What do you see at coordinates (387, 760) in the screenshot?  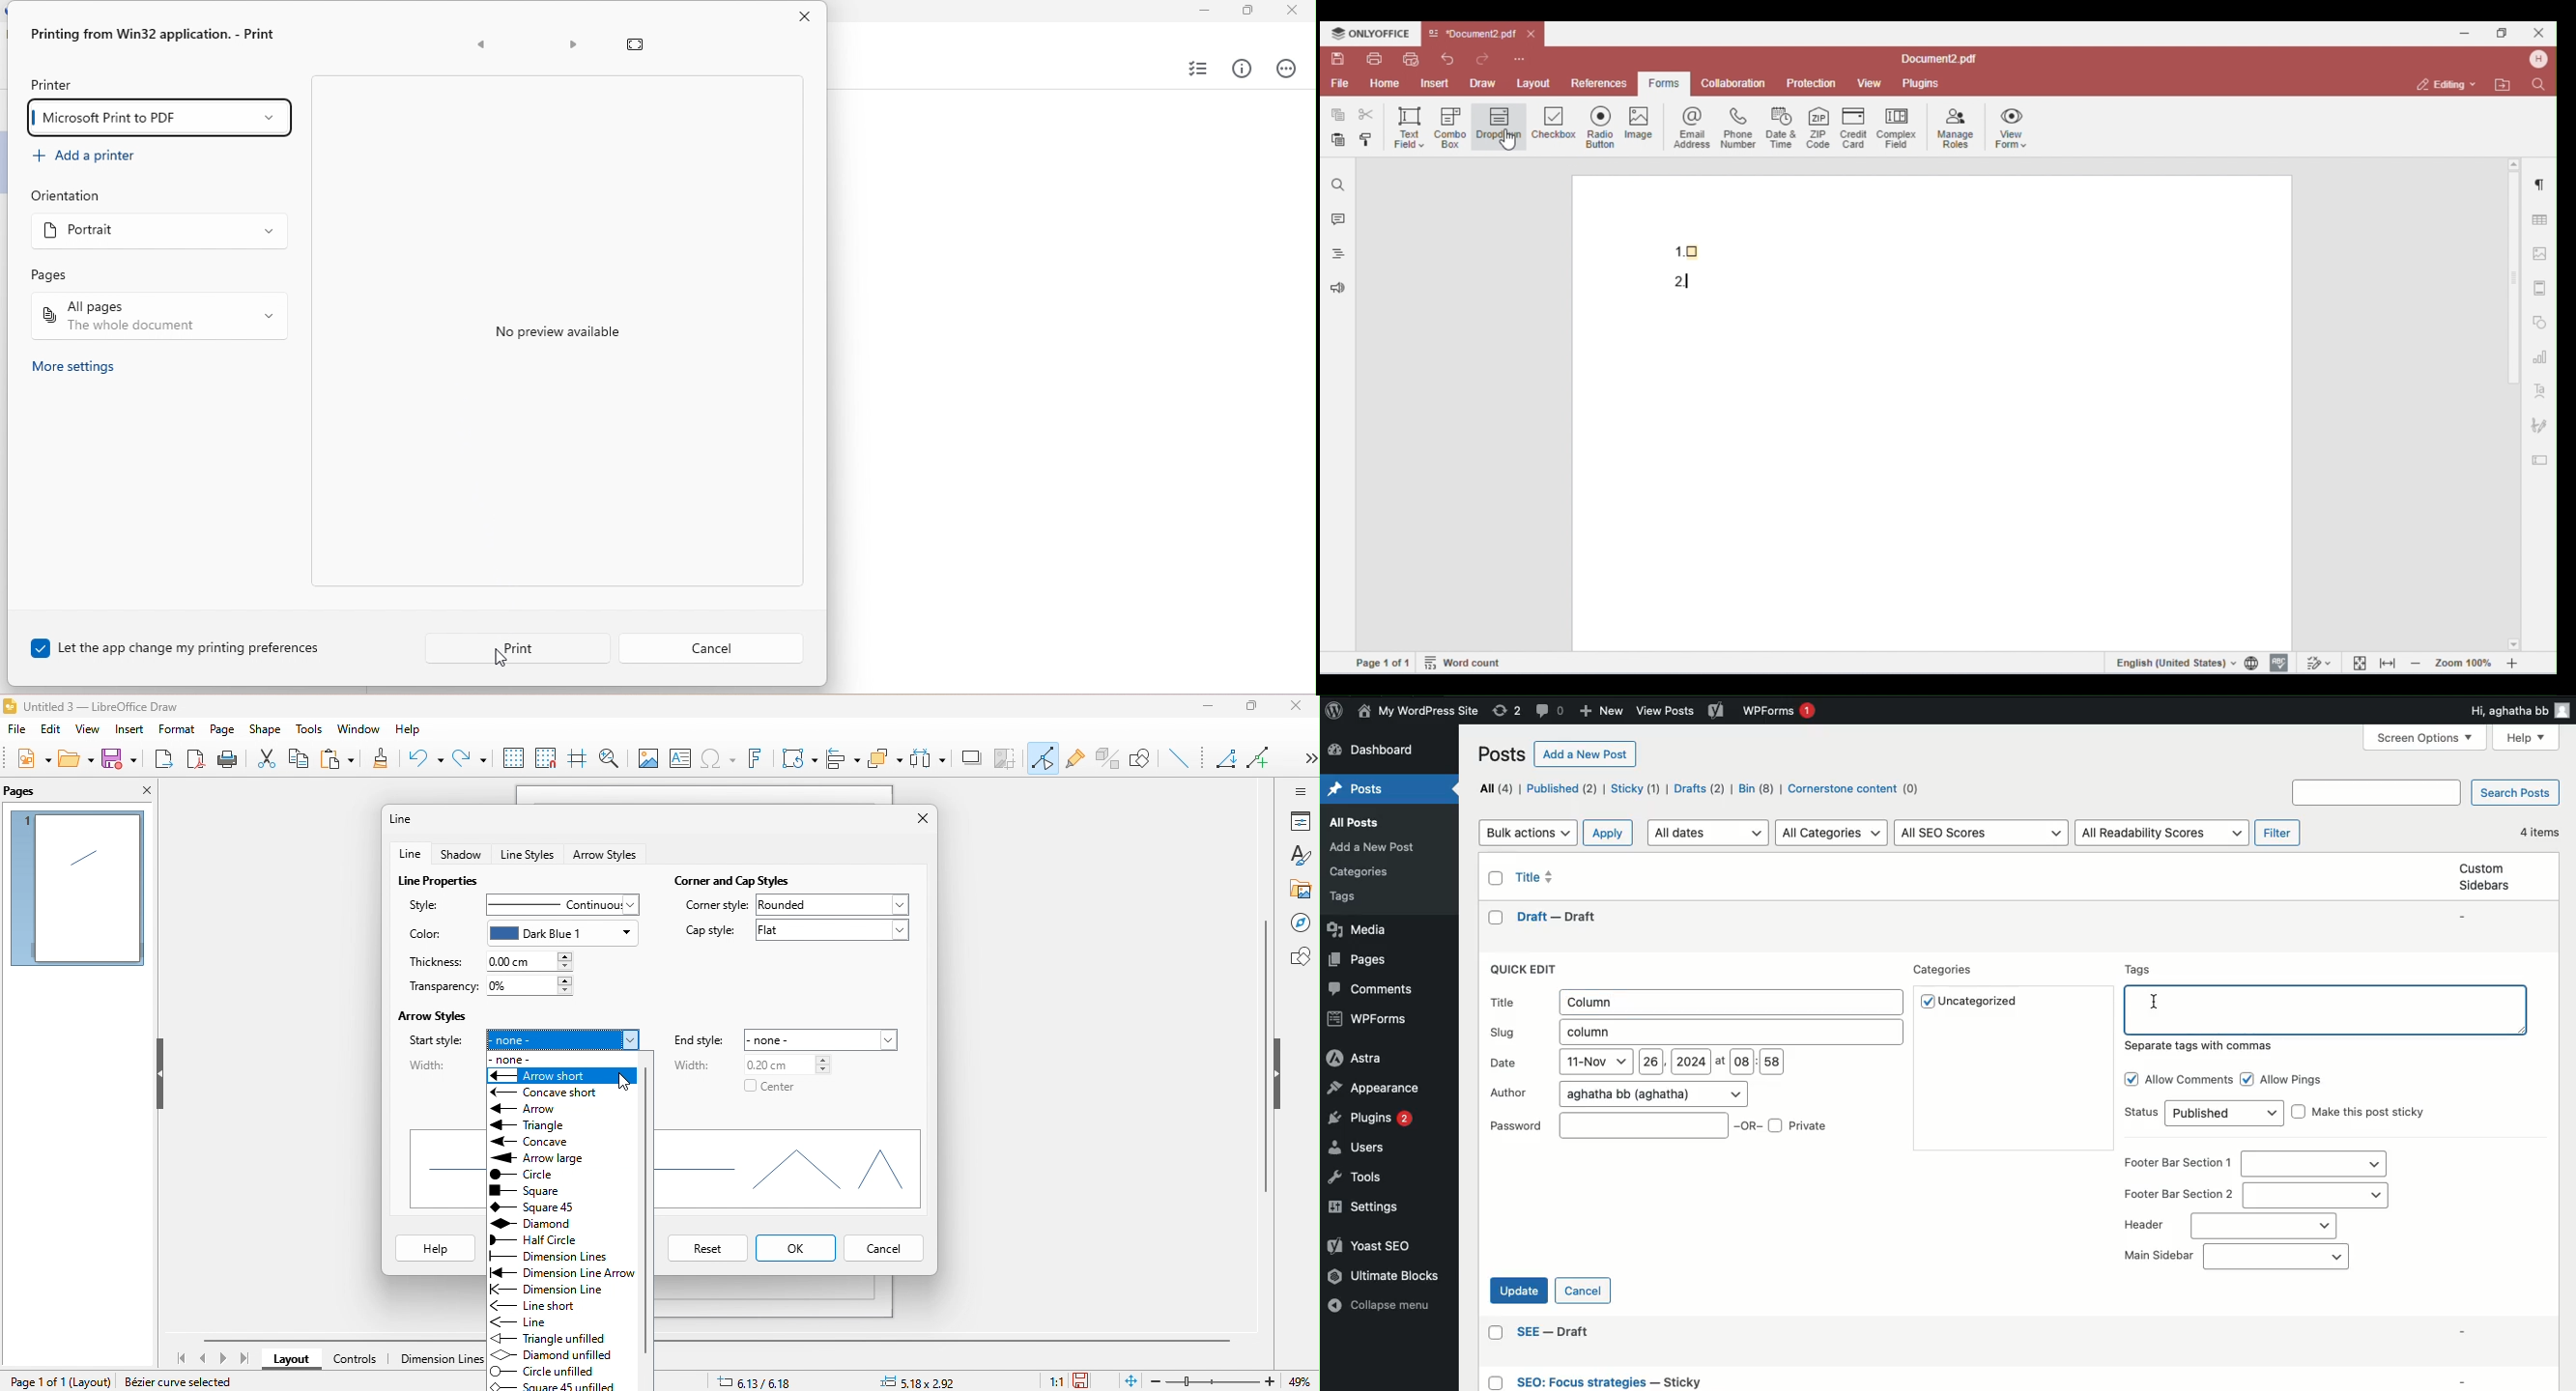 I see `clone formatting` at bounding box center [387, 760].